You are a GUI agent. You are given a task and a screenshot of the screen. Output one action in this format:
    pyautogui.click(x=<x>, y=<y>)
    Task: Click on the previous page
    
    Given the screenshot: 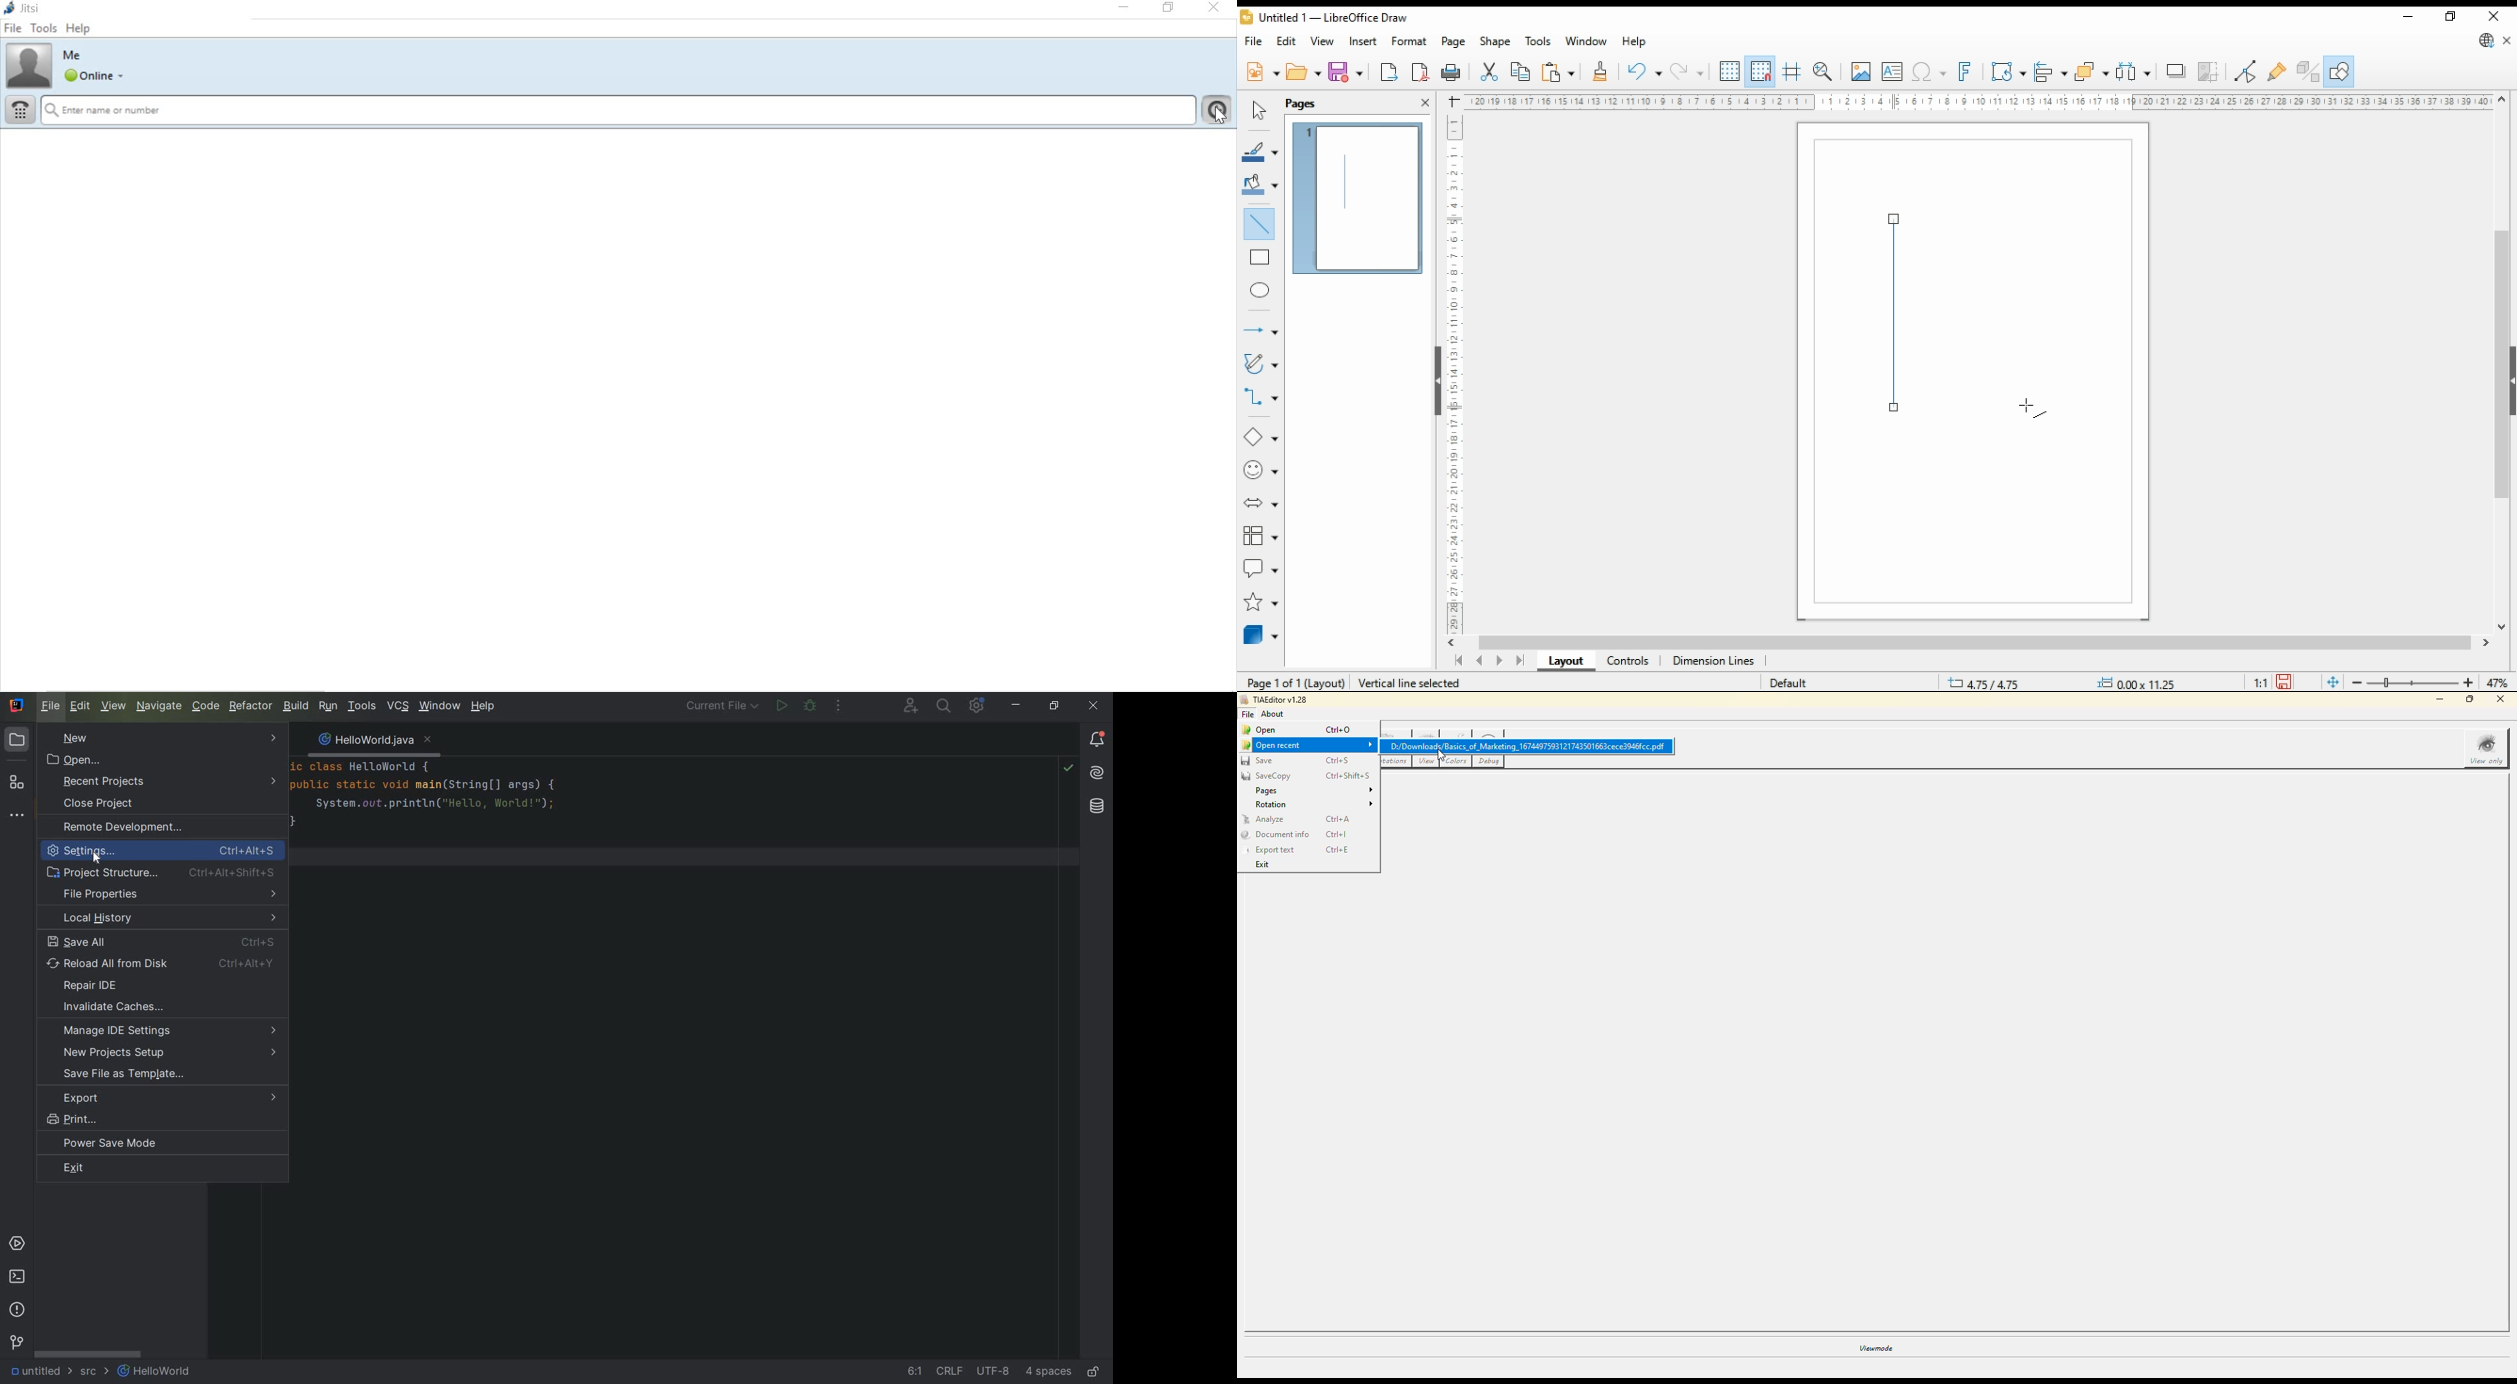 What is the action you would take?
    pyautogui.click(x=1479, y=662)
    